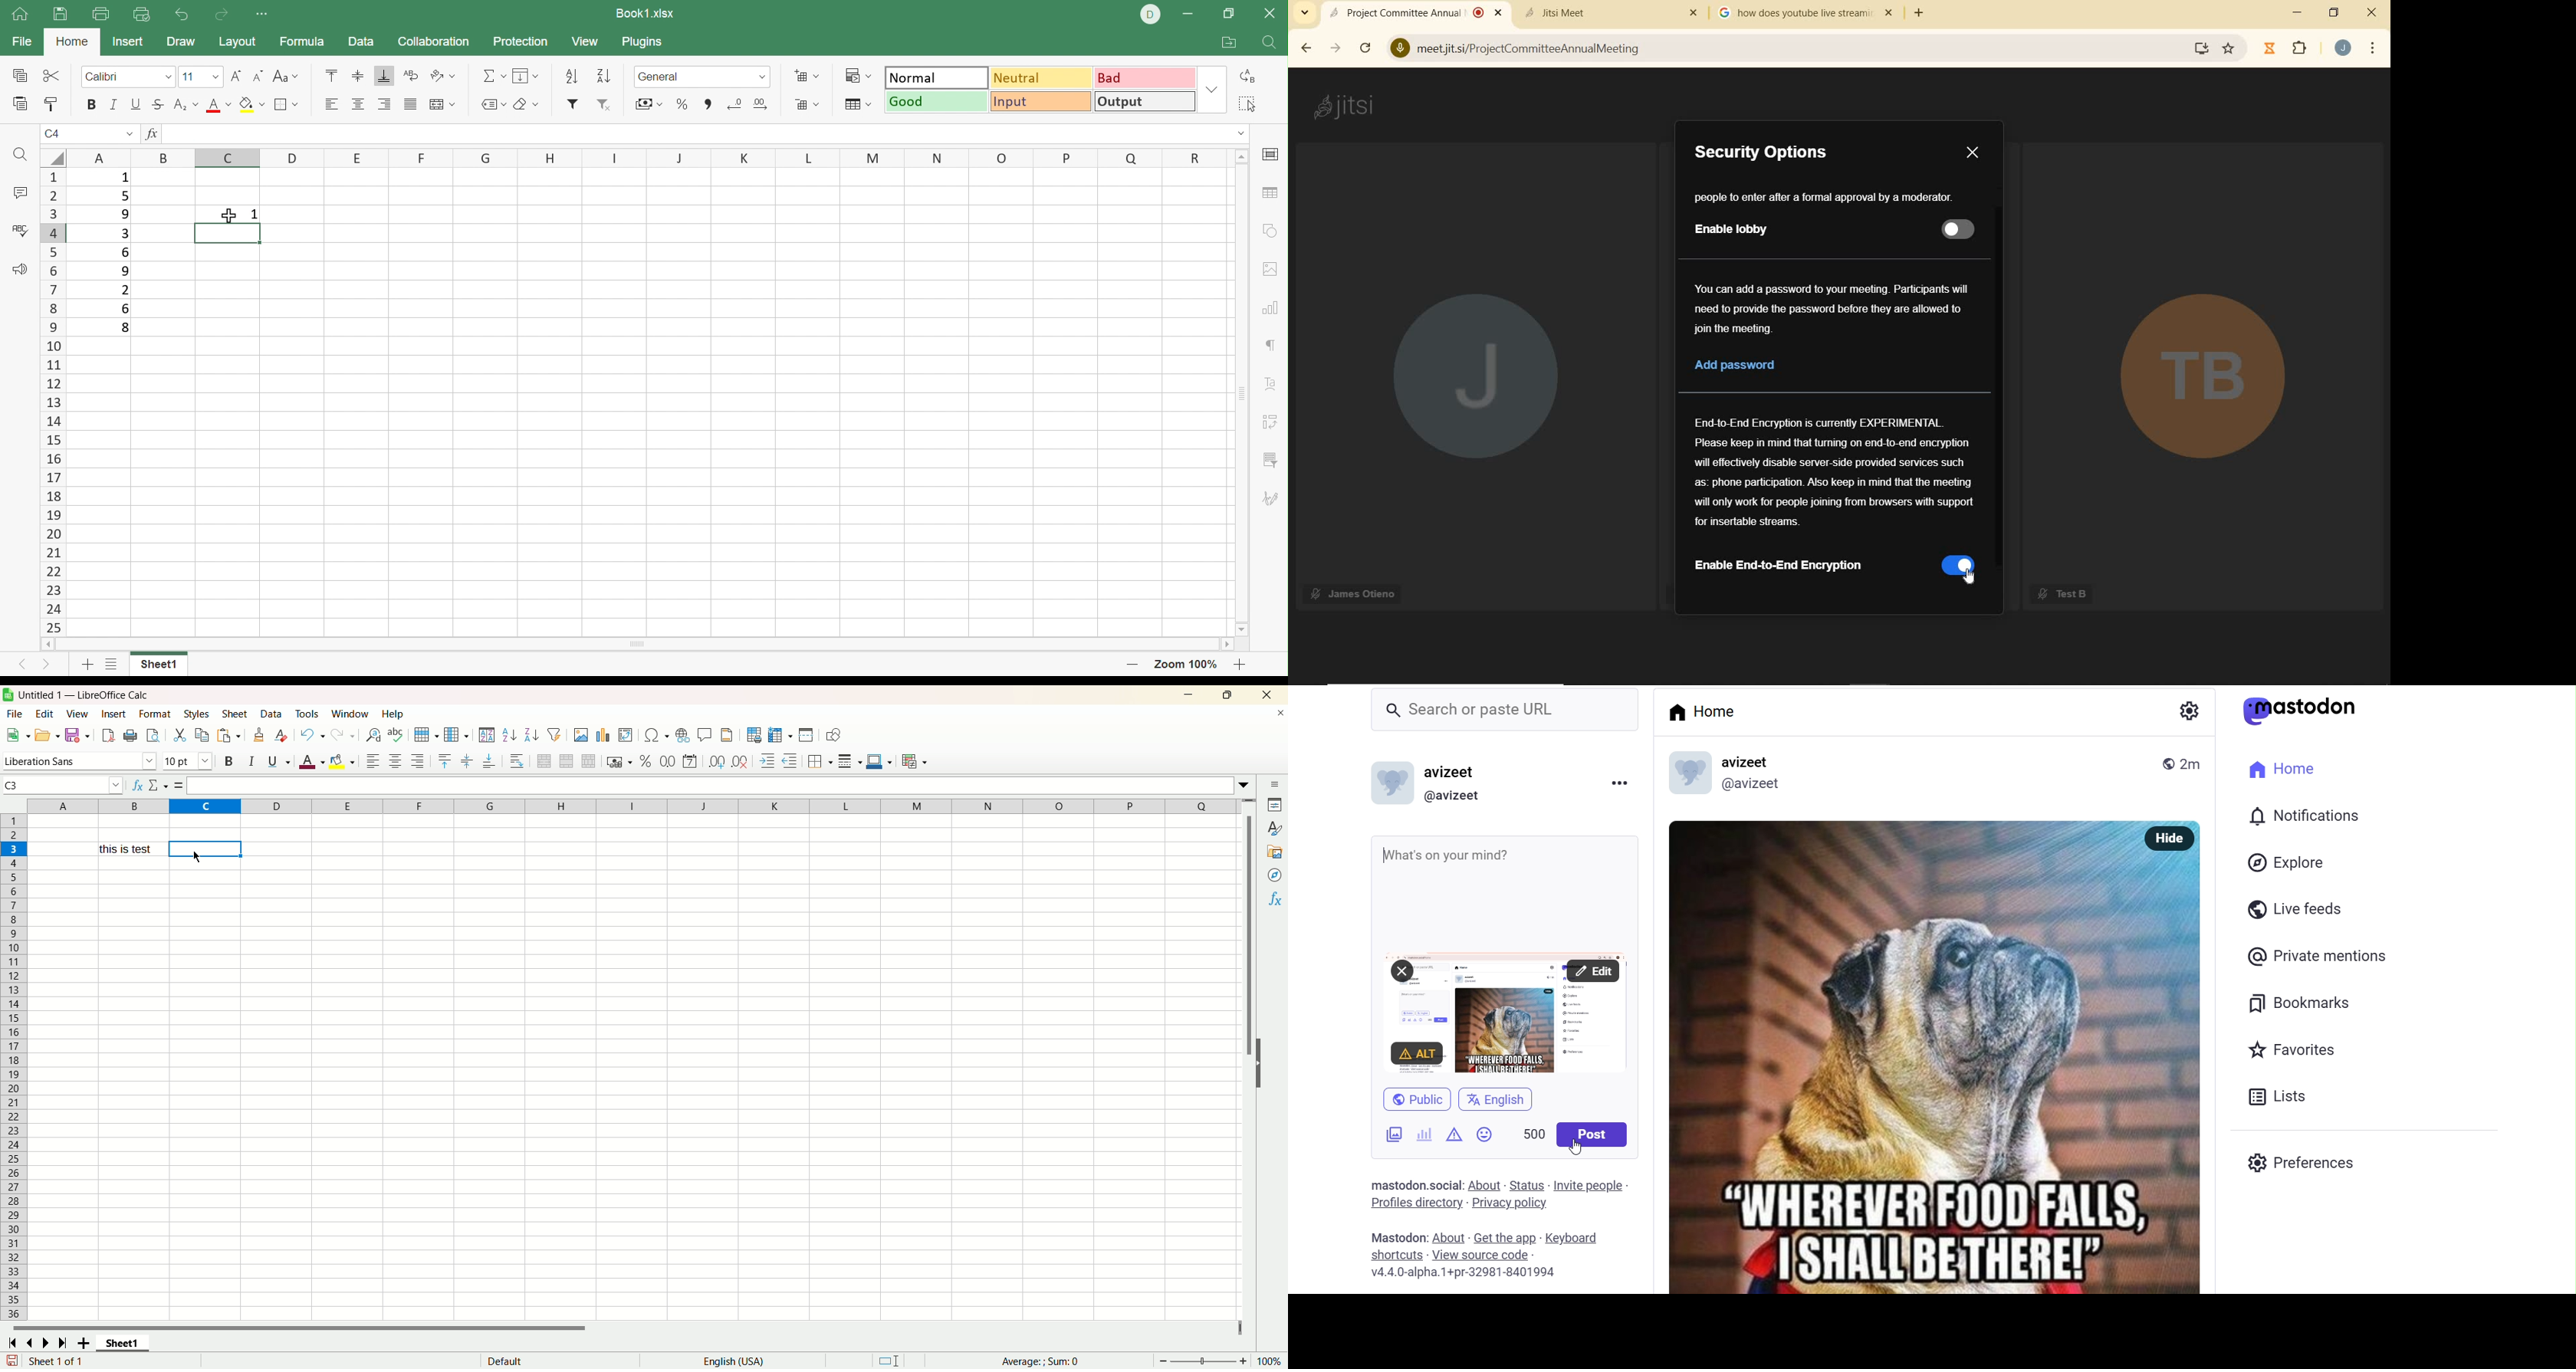 The image size is (2576, 1372). Describe the element at coordinates (120, 272) in the screenshot. I see `9` at that location.